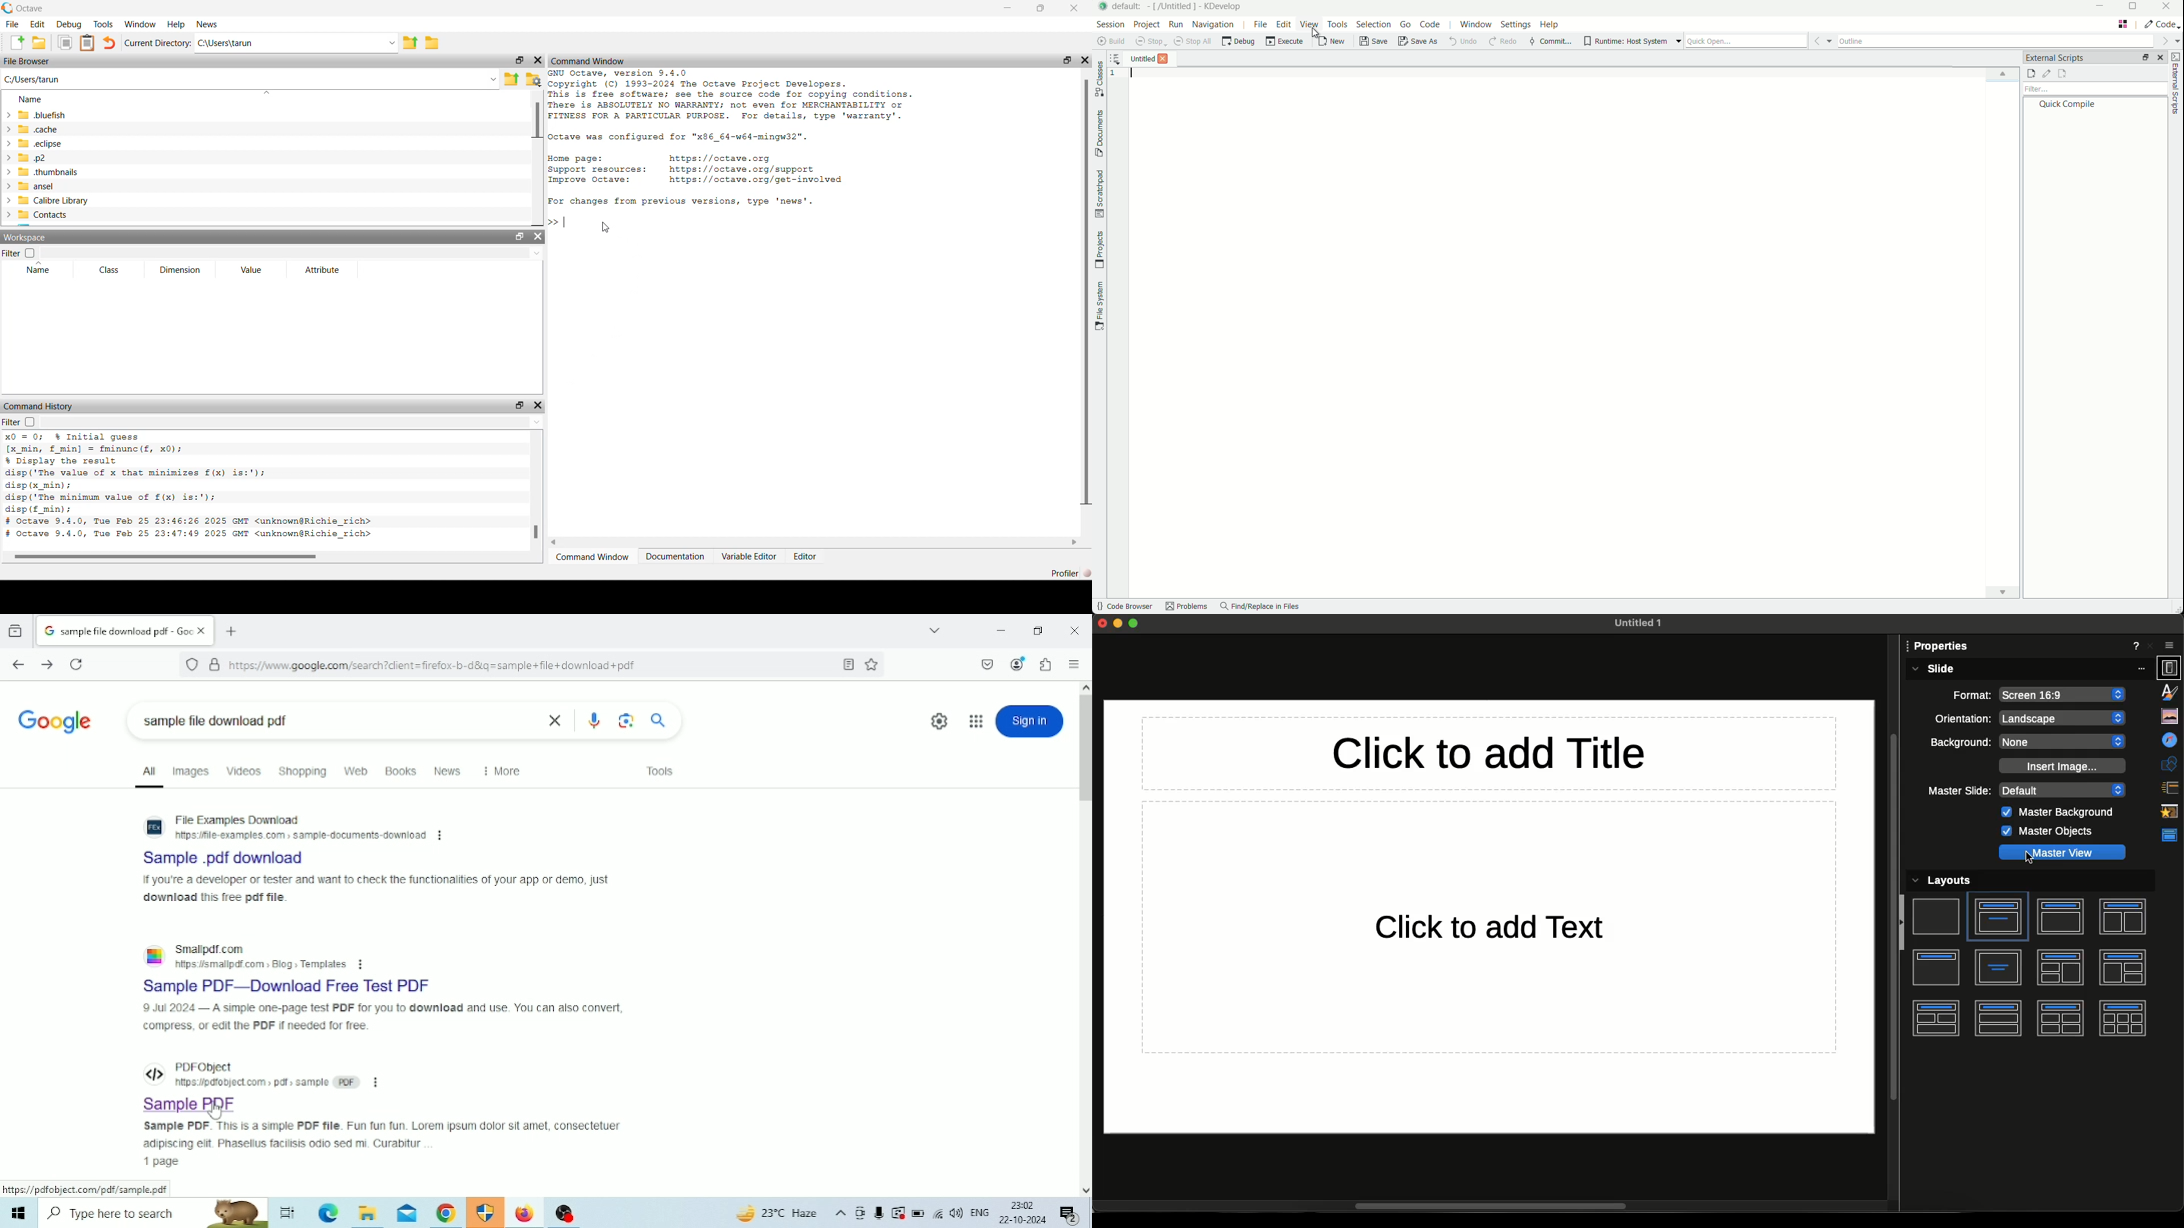  Describe the element at coordinates (594, 556) in the screenshot. I see `Camera Window` at that location.